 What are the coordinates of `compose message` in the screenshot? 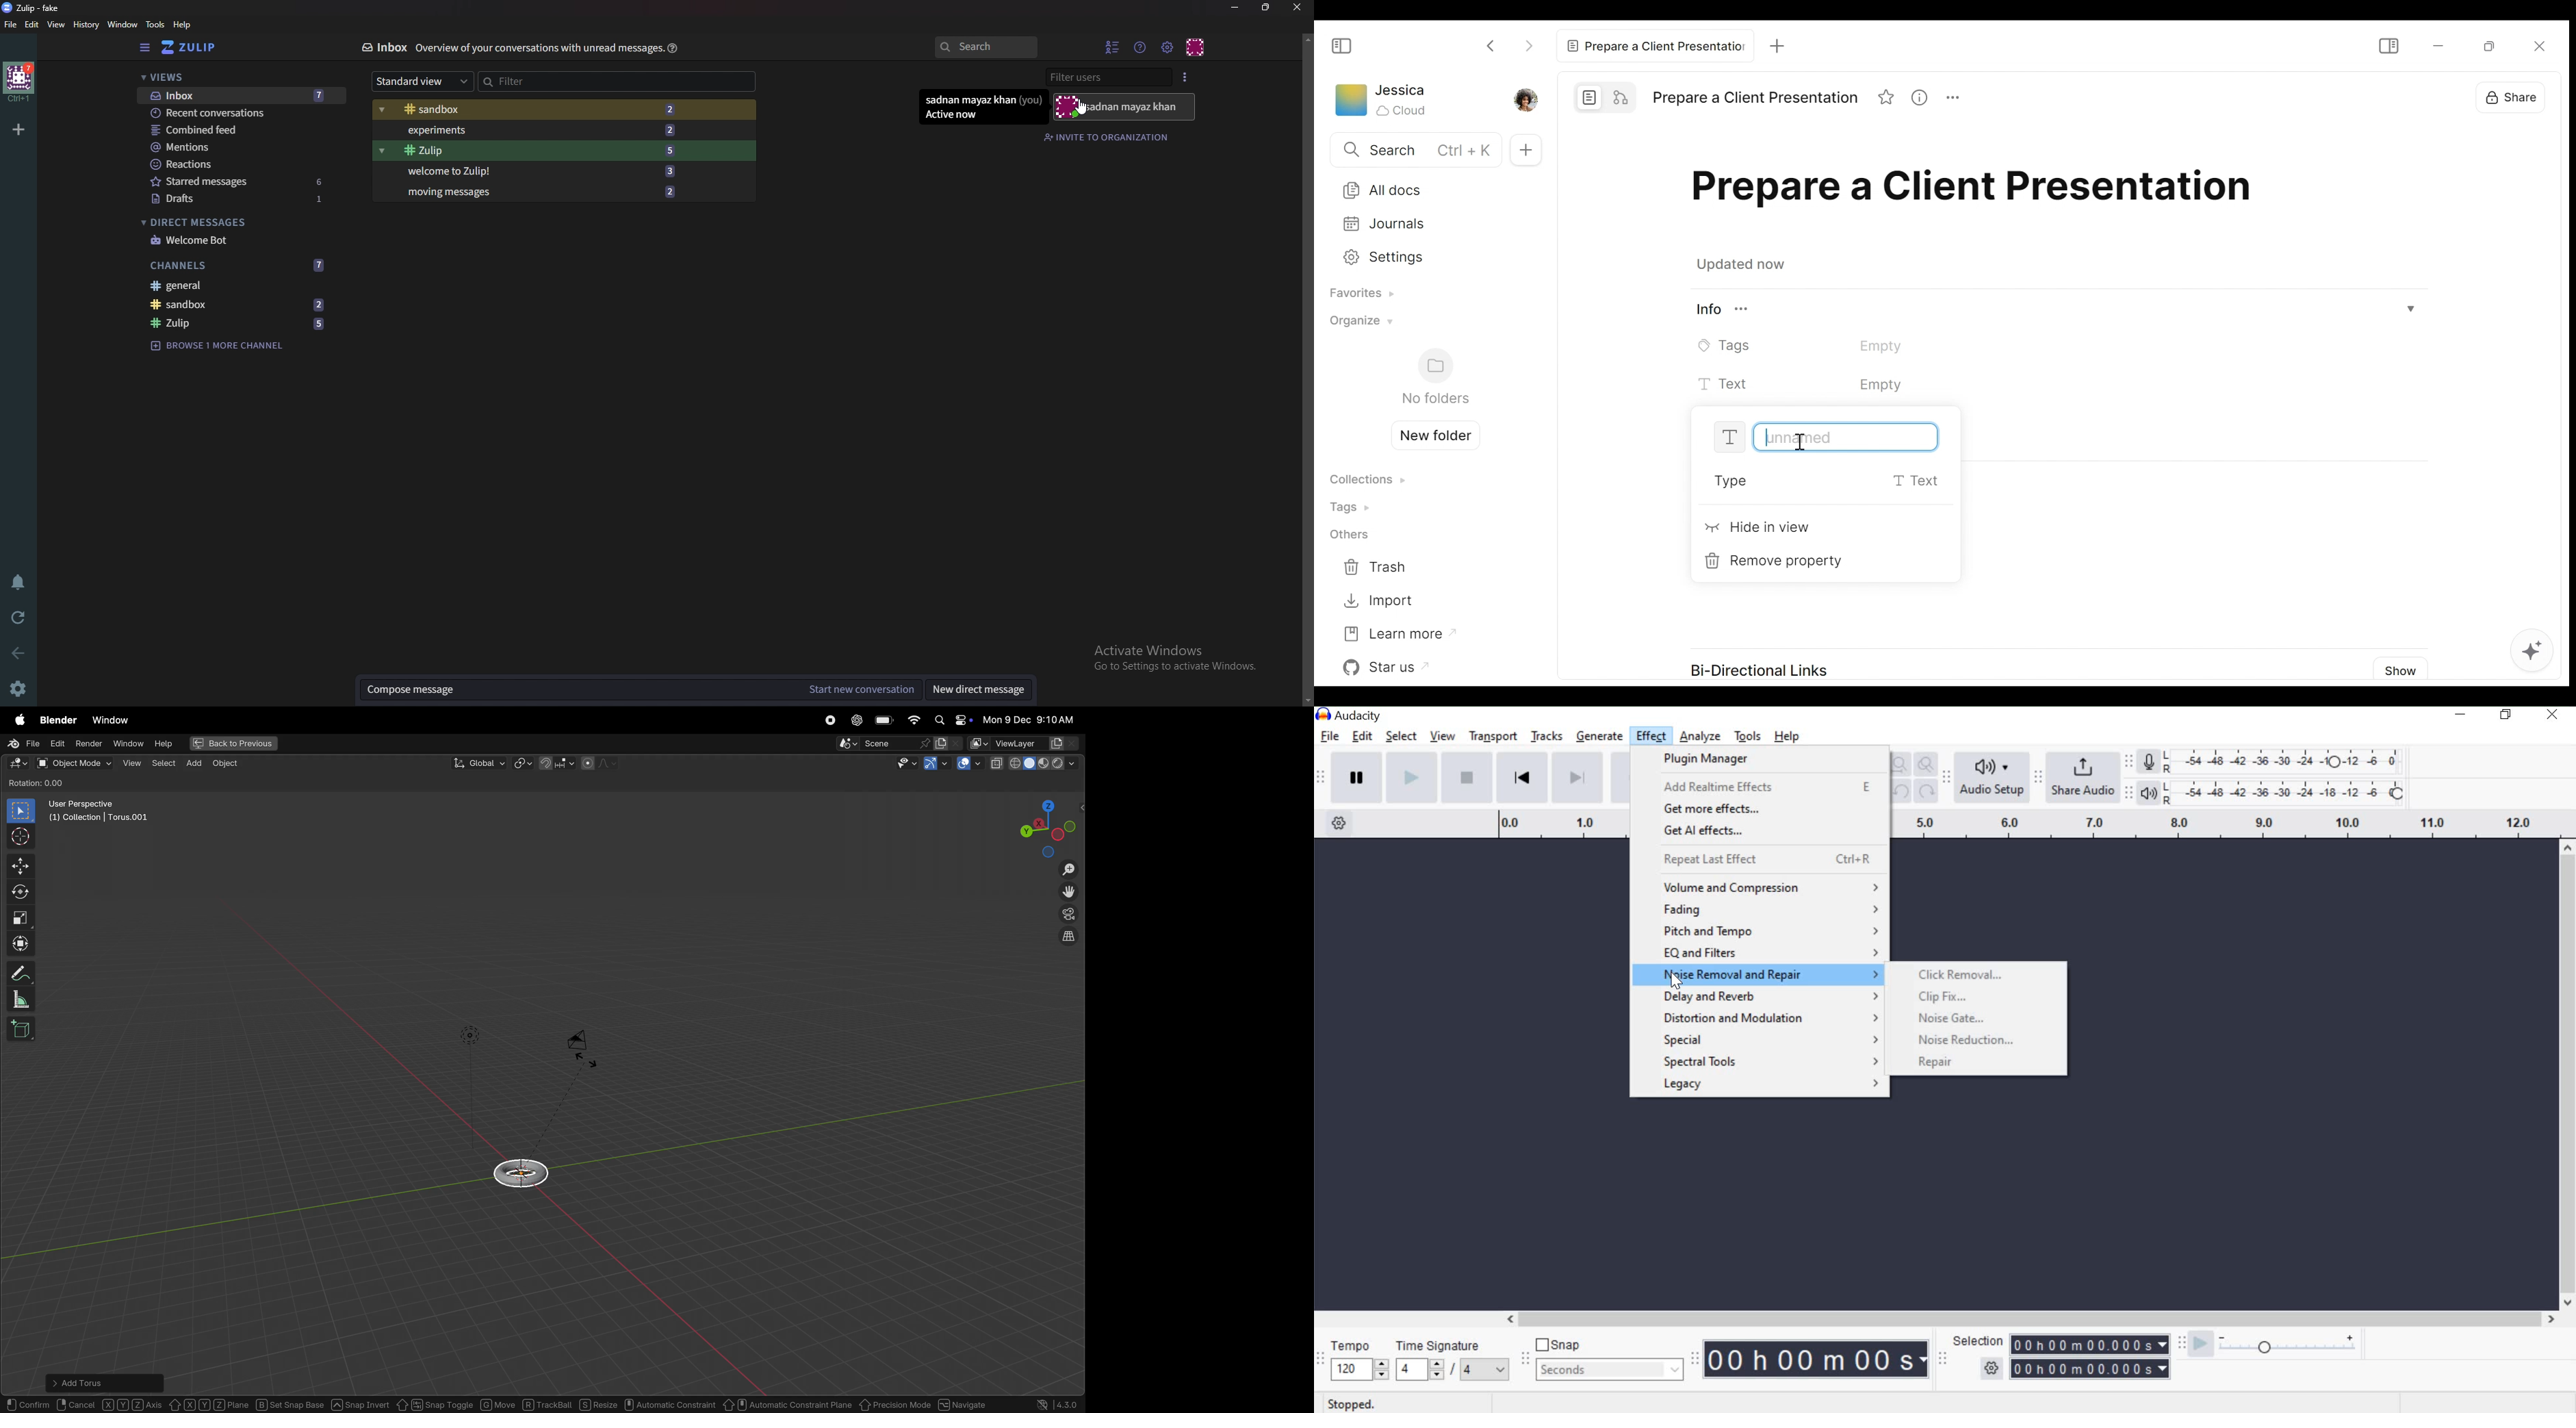 It's located at (577, 690).